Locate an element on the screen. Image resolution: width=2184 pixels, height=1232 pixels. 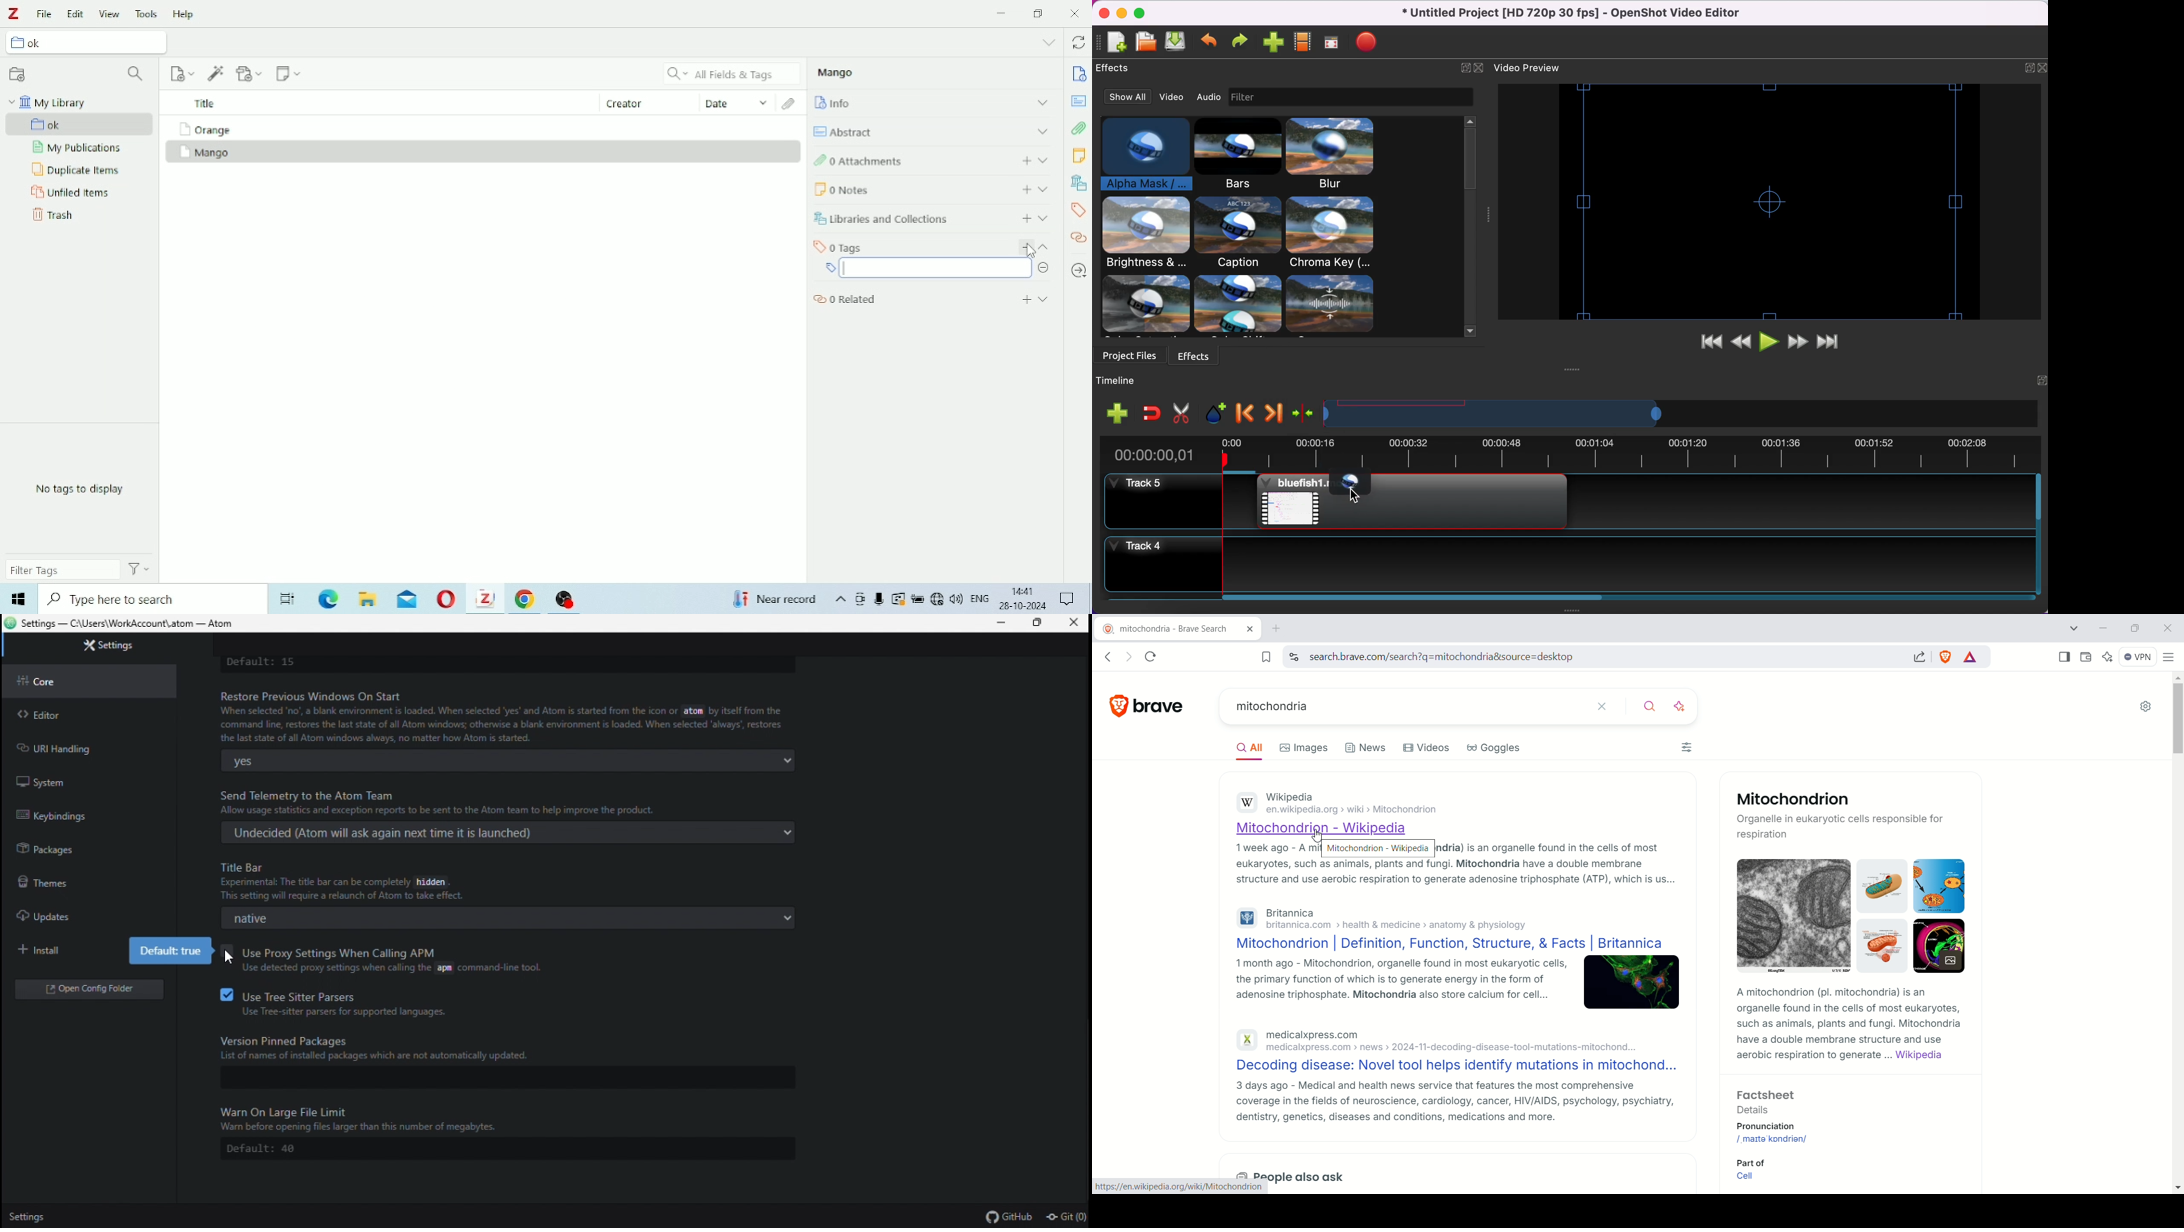
keybindings is located at coordinates (72, 812).